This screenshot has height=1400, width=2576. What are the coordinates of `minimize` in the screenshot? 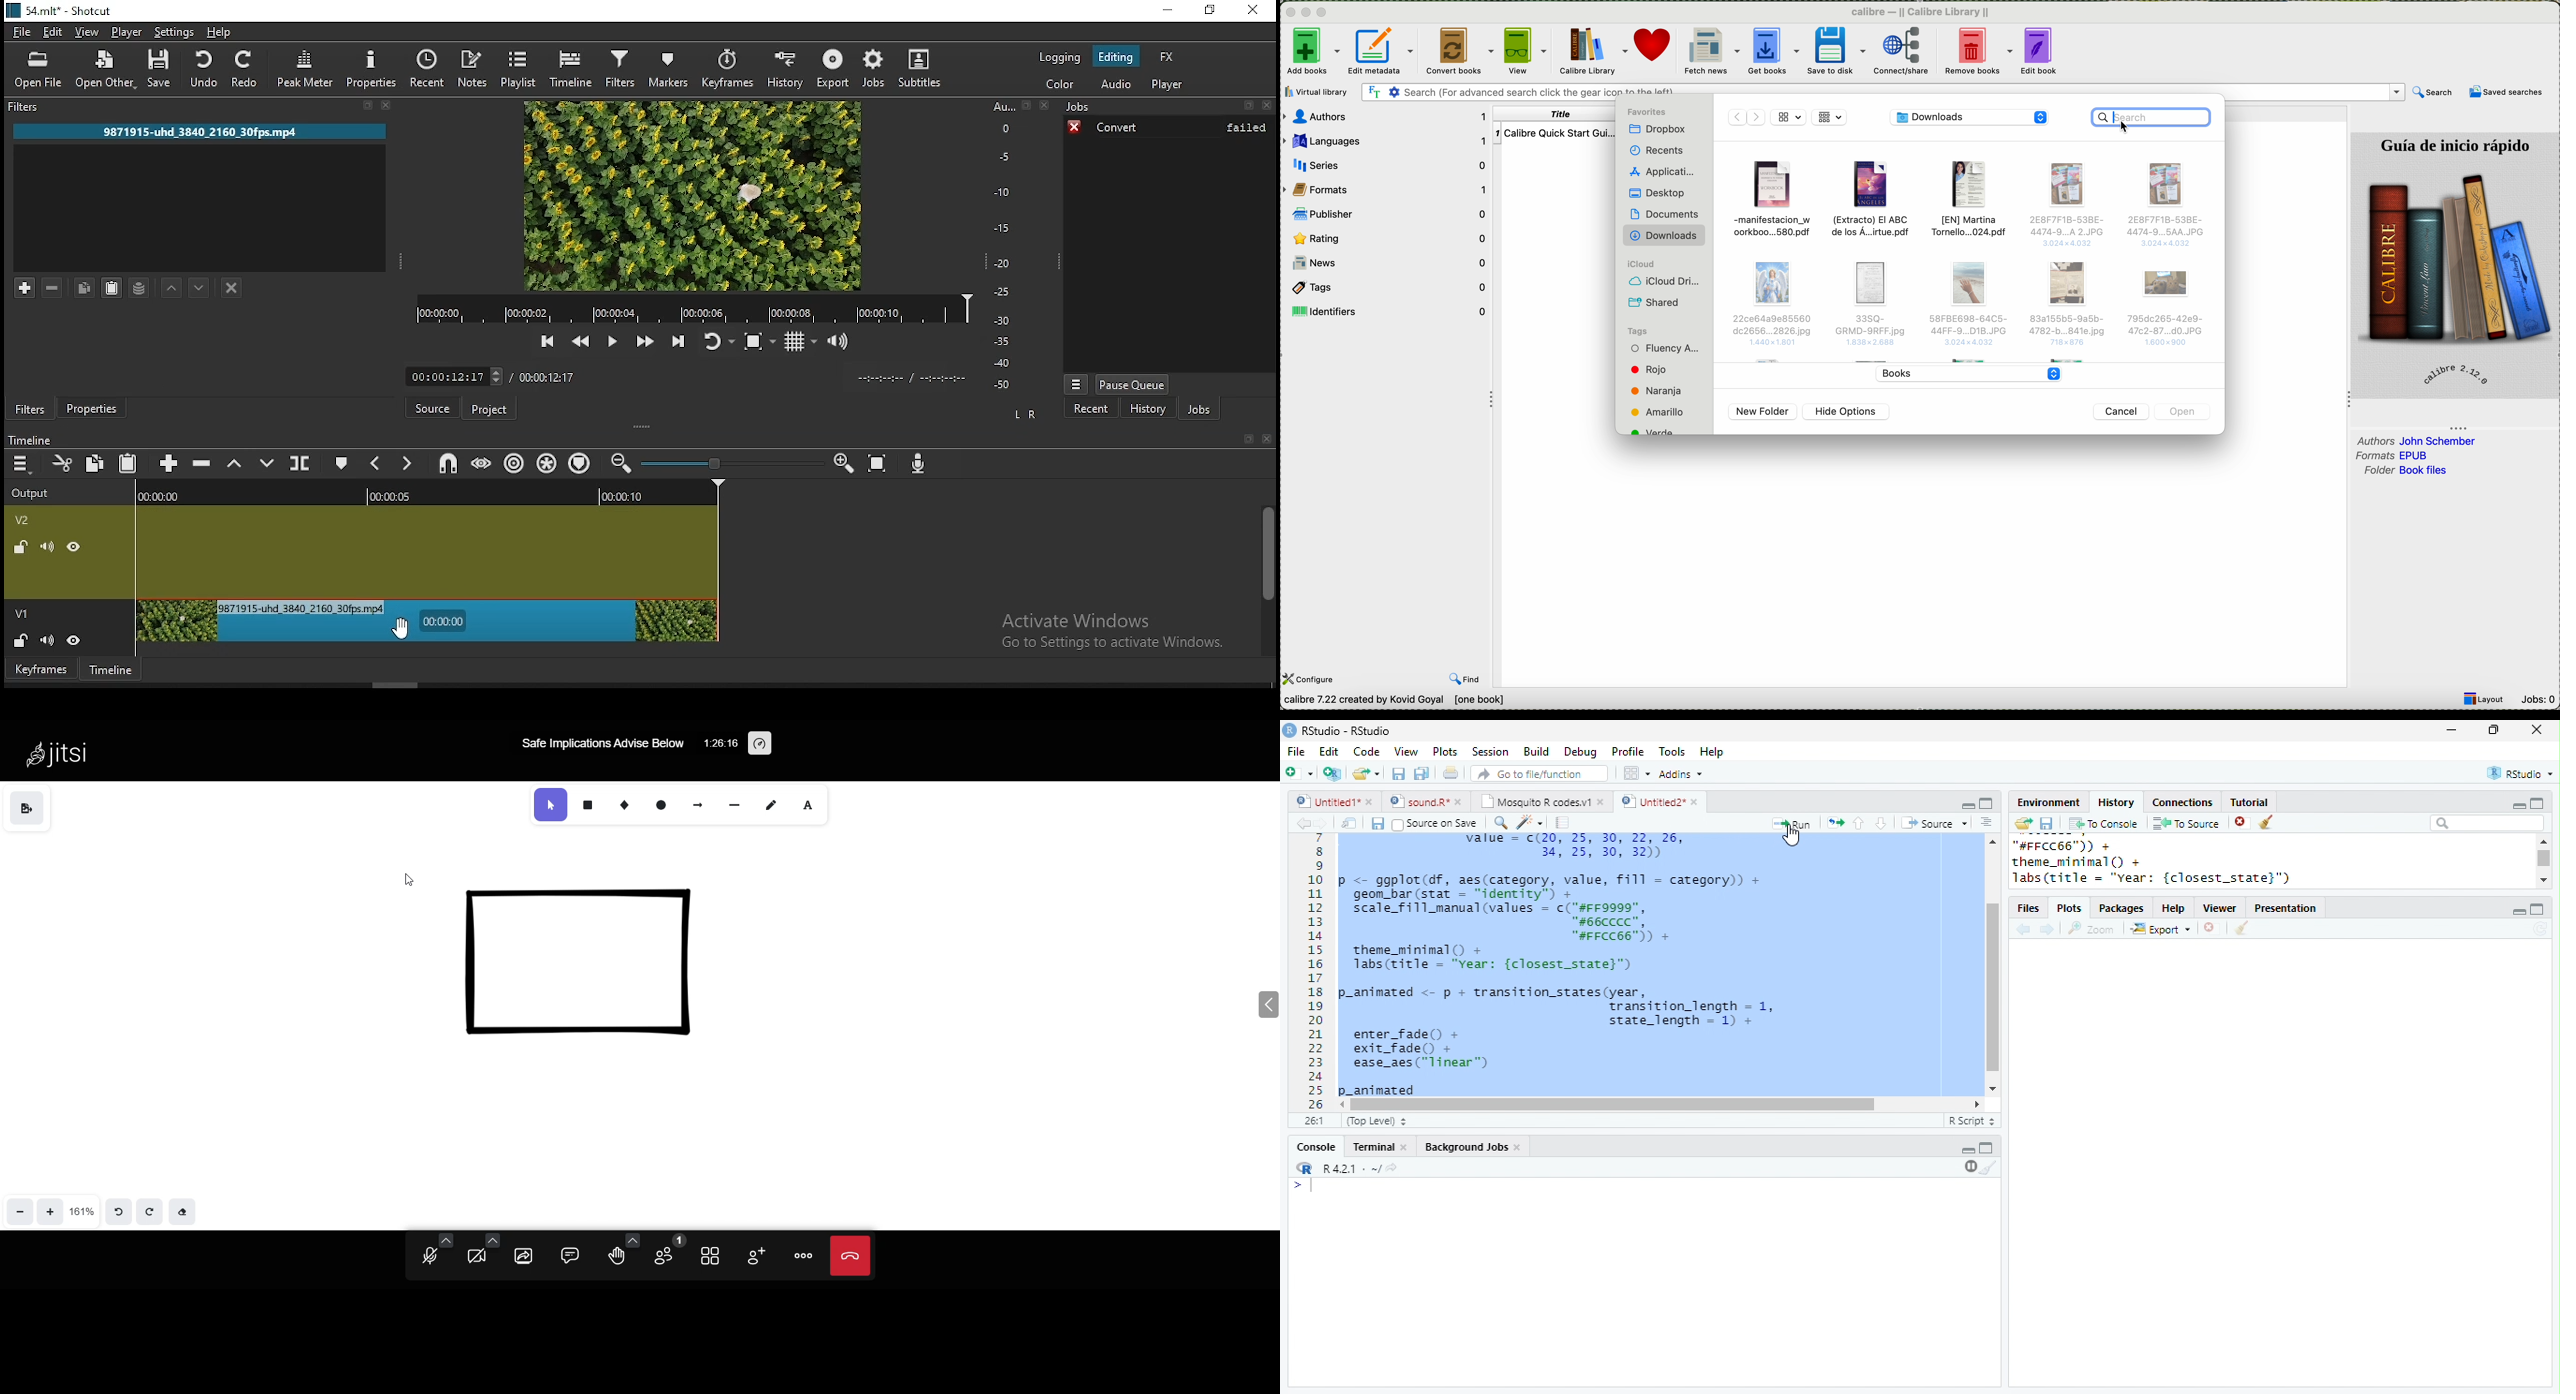 It's located at (2518, 805).